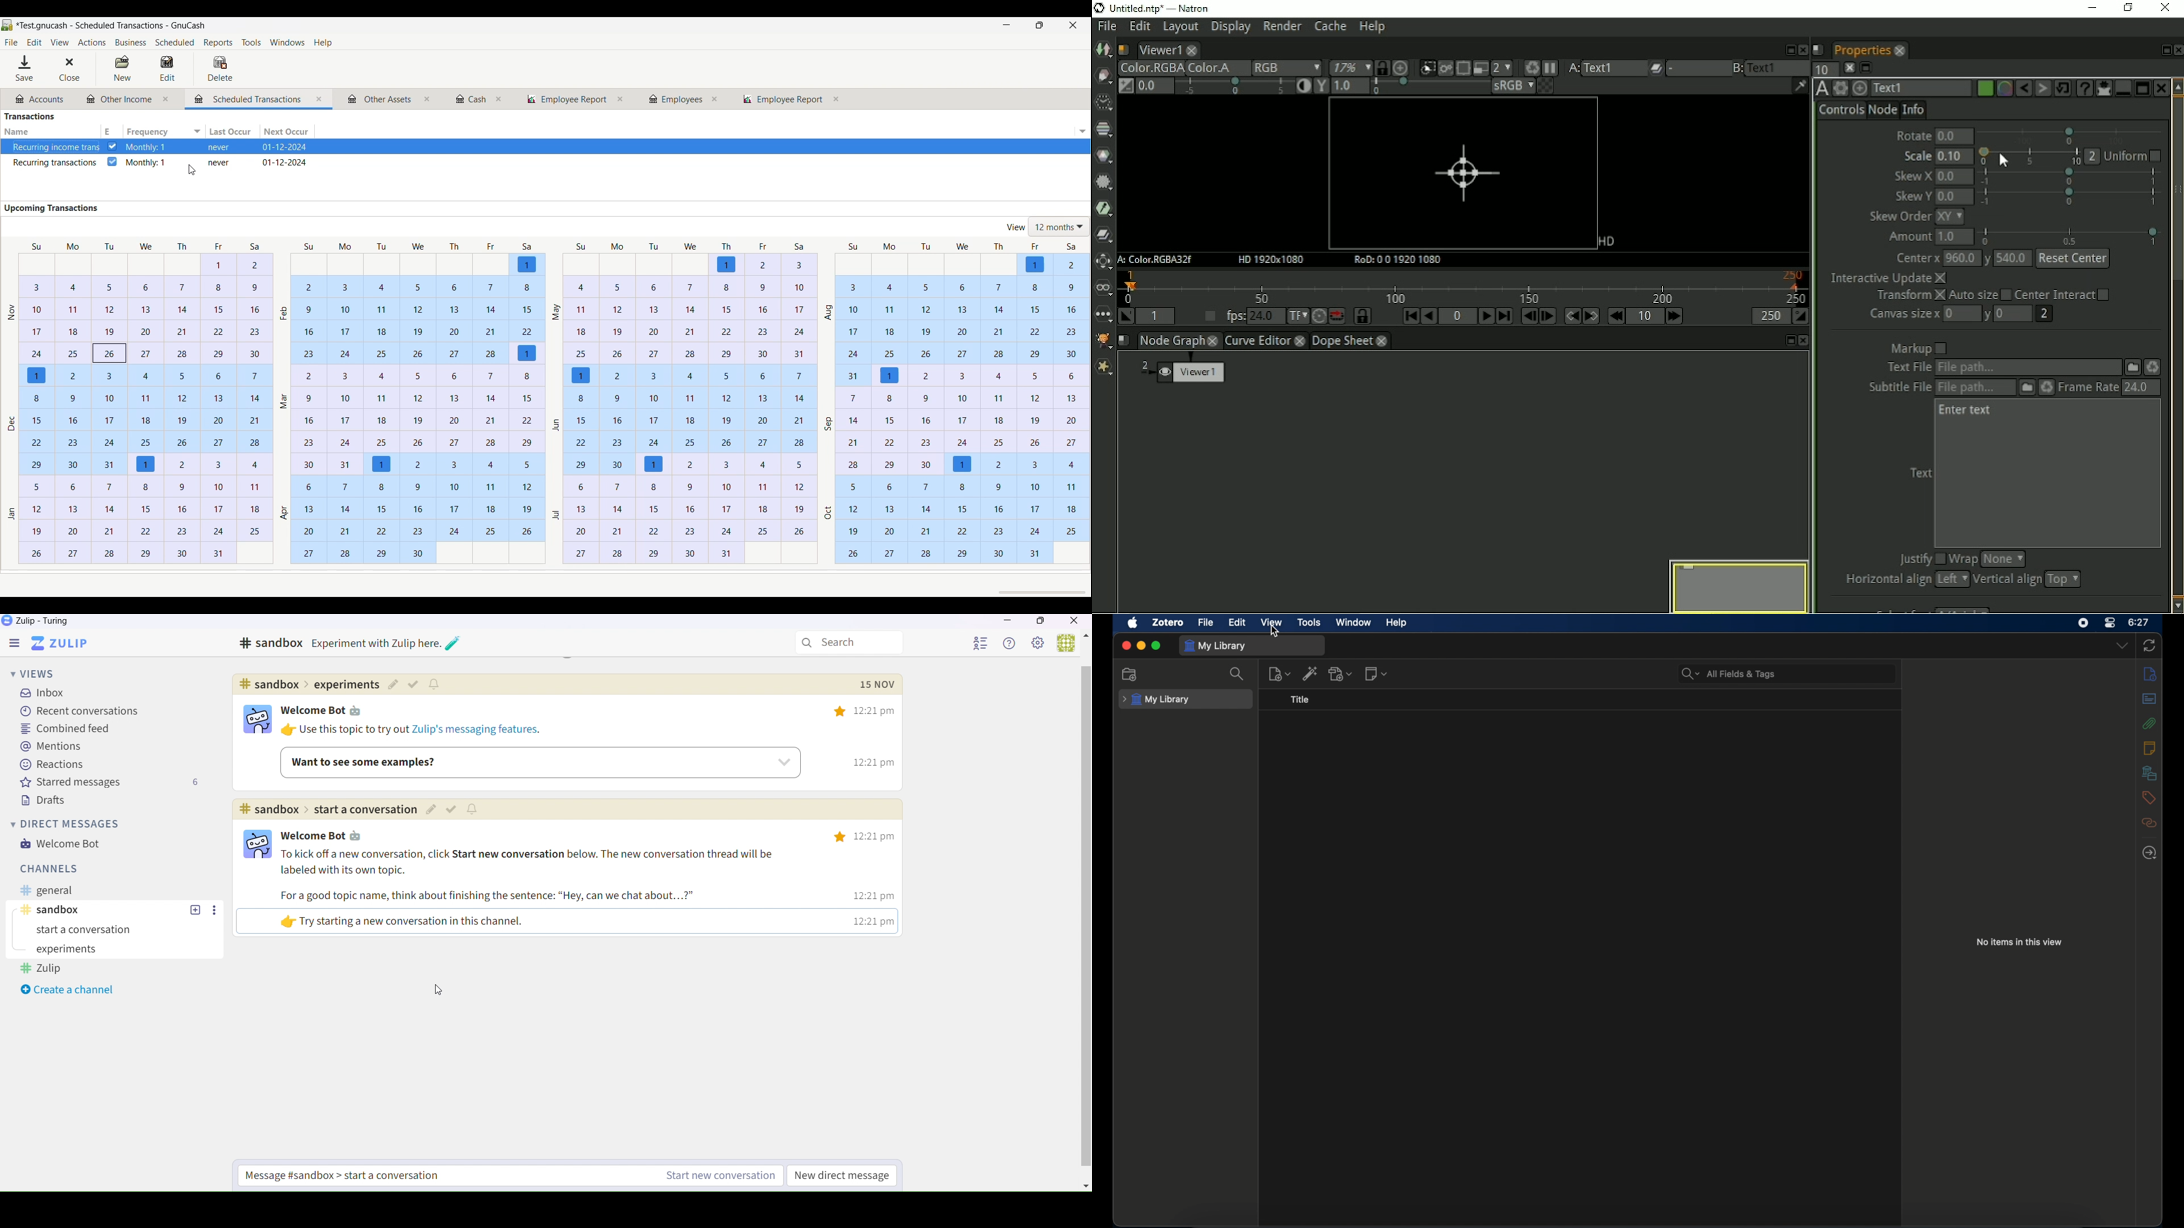 This screenshot has height=1232, width=2184. I want to click on Channels, so click(46, 868).